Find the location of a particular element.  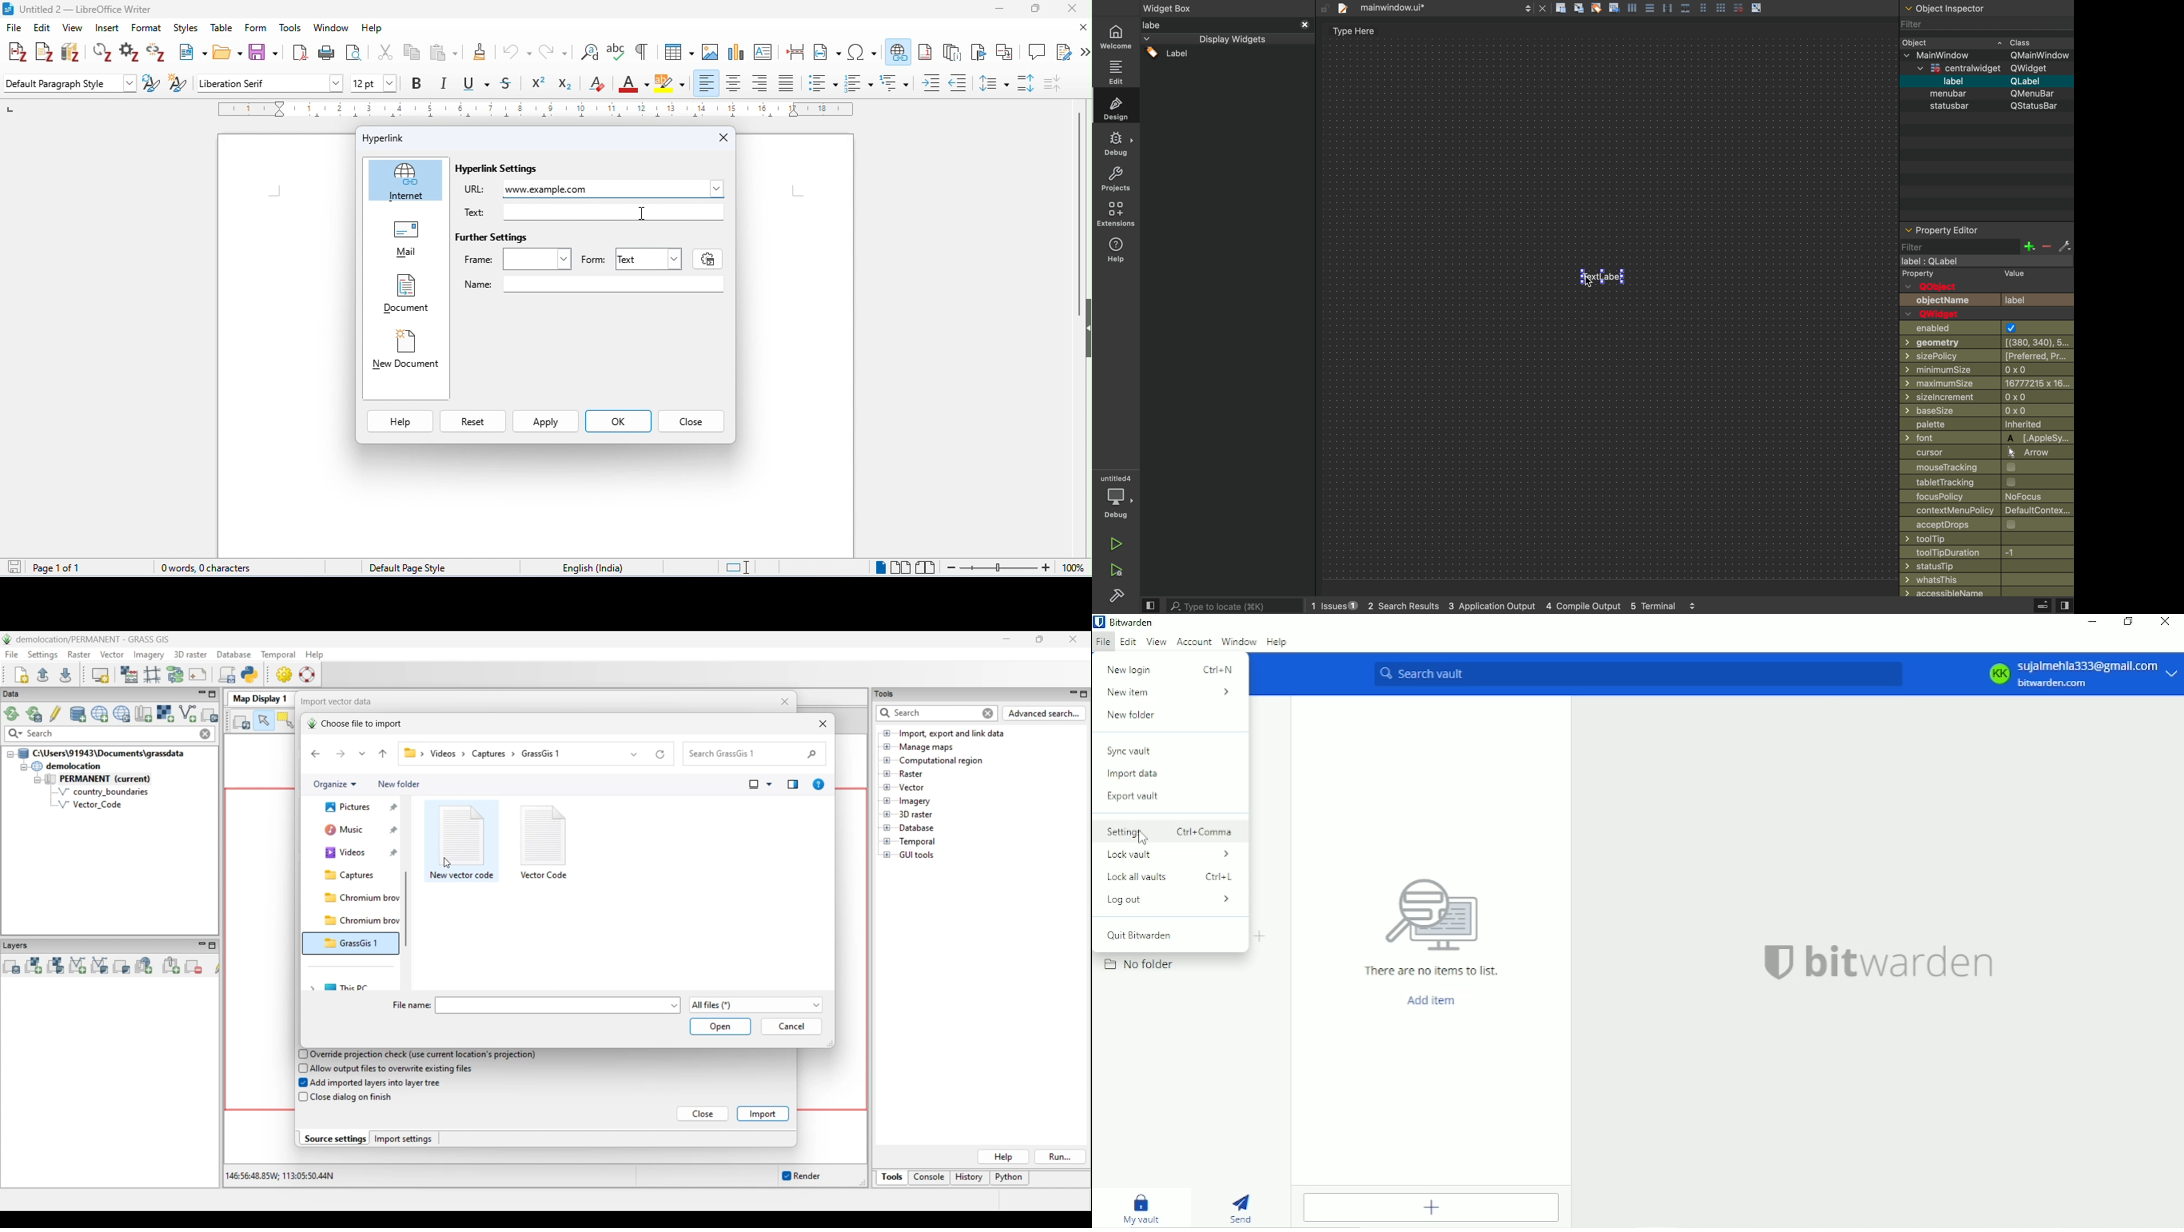

multipage view is located at coordinates (899, 567).